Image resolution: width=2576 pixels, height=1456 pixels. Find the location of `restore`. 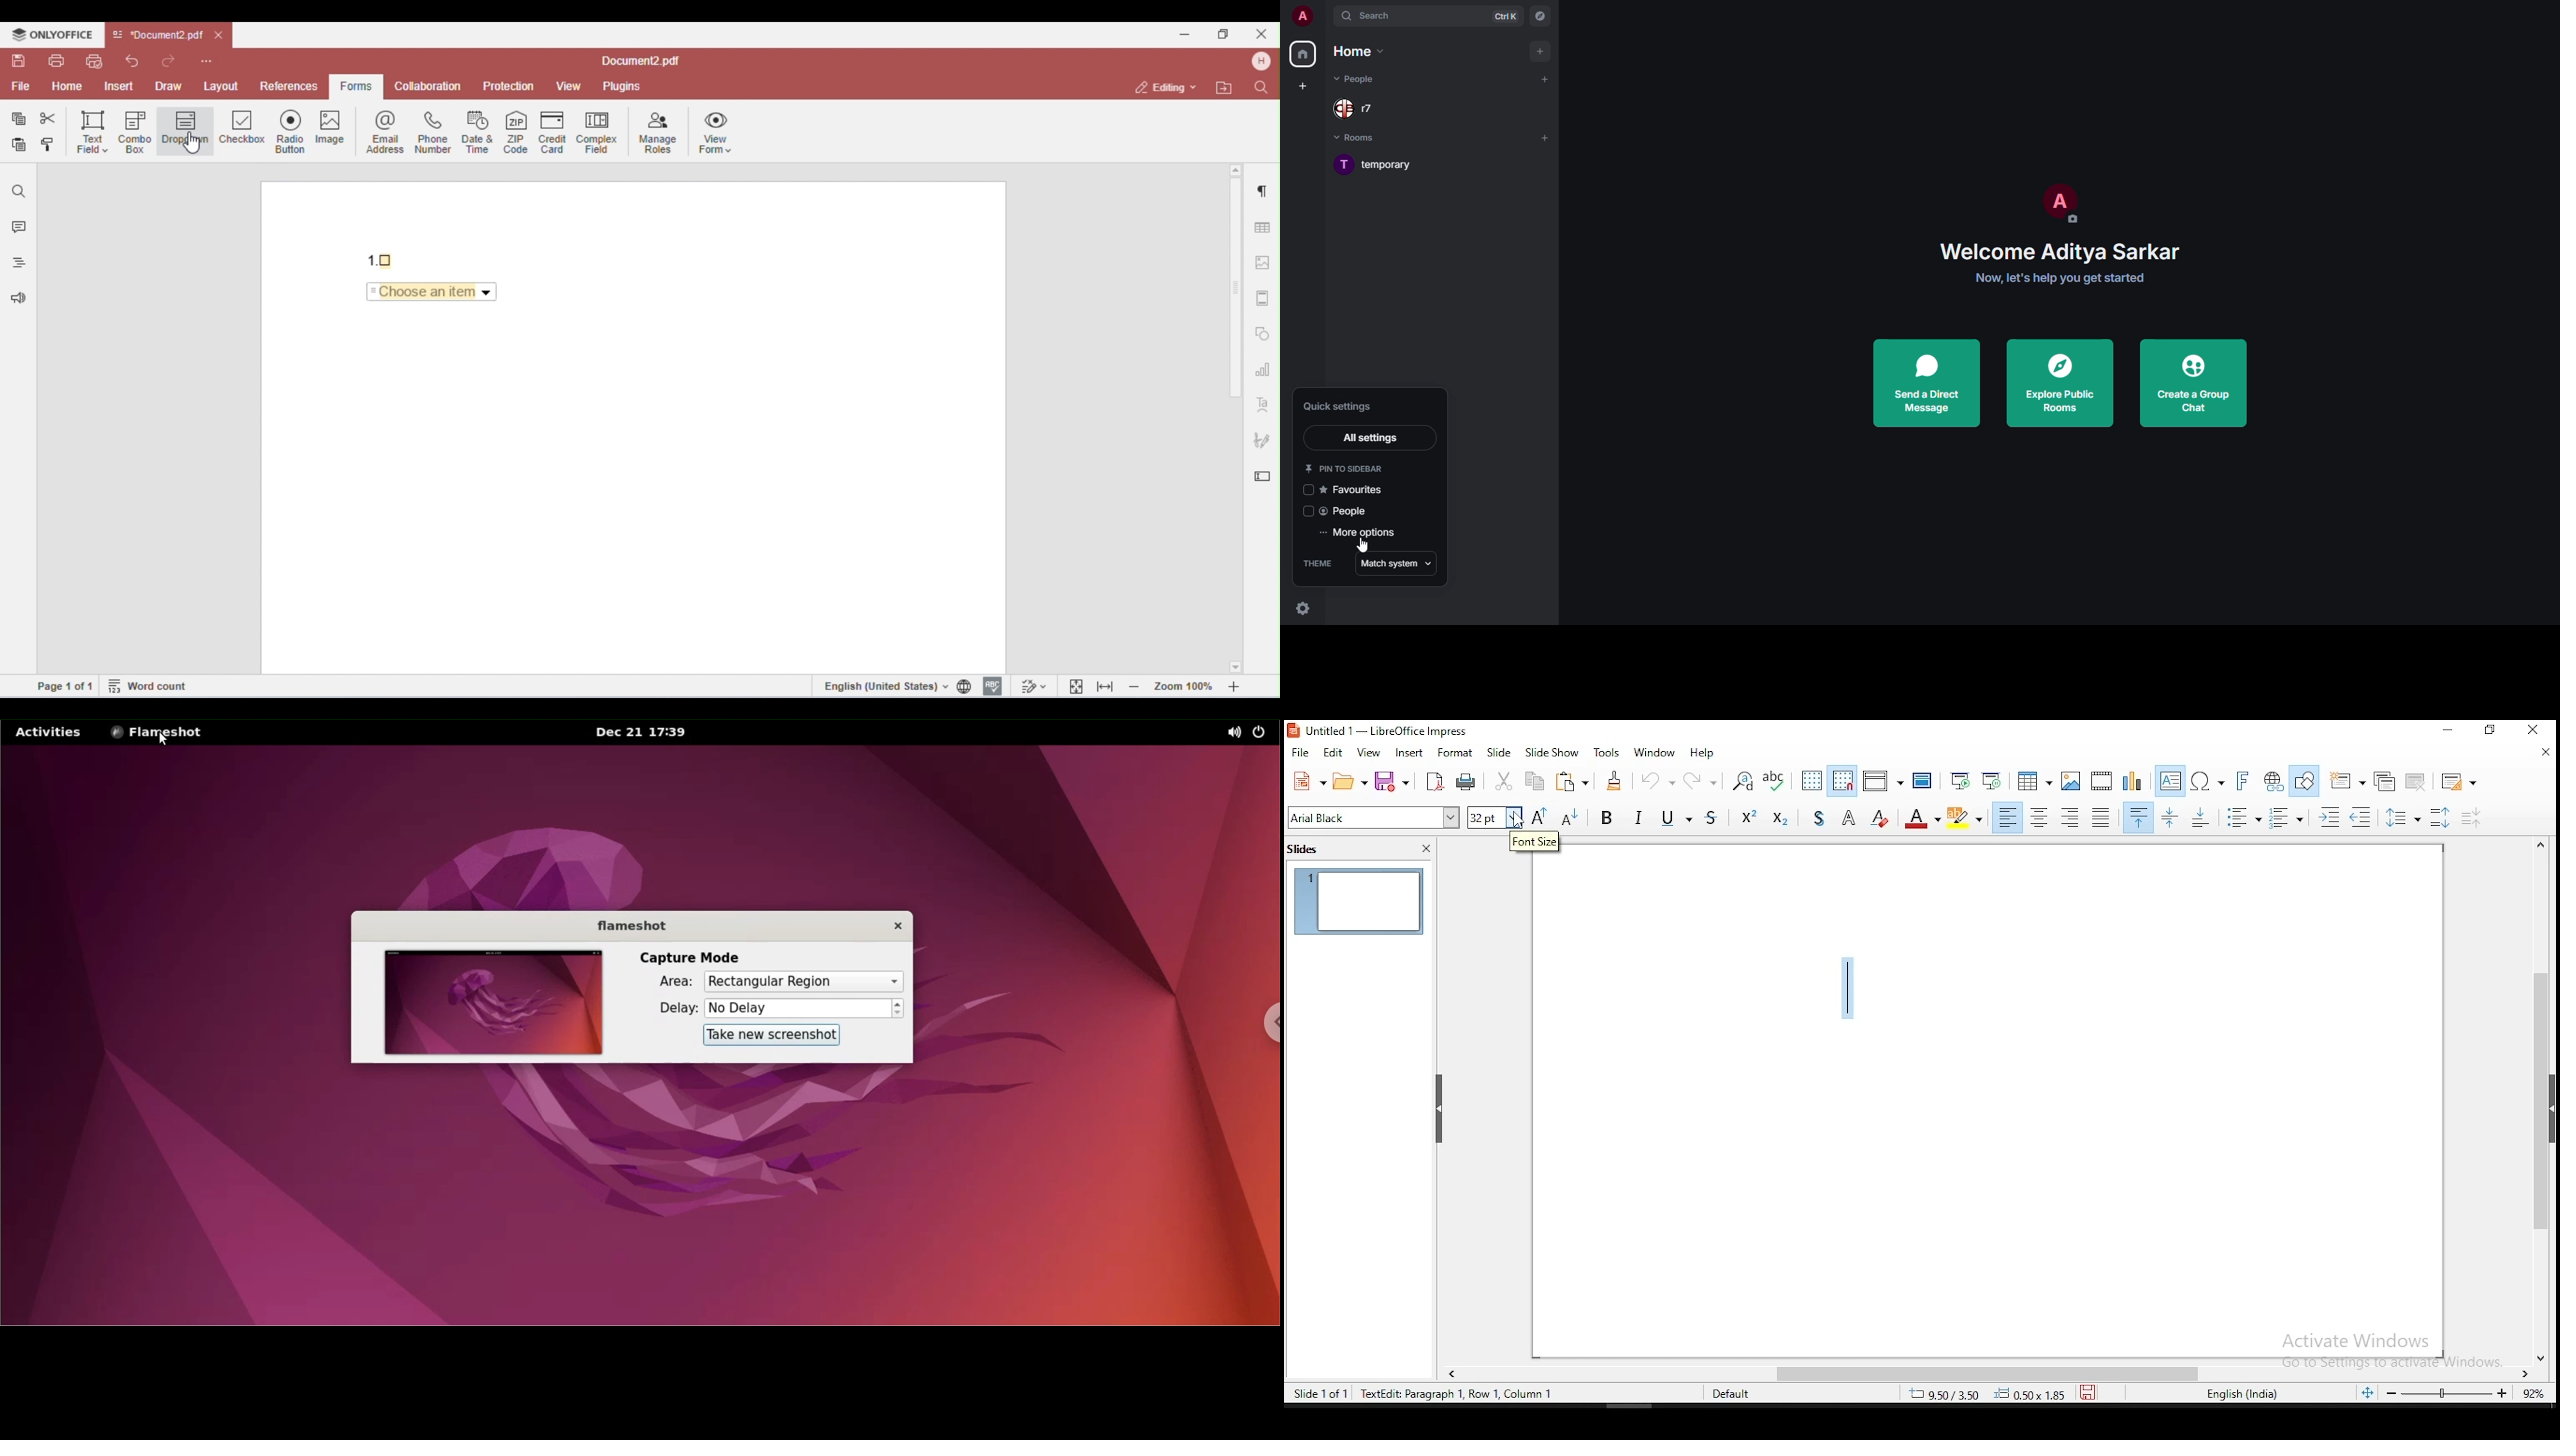

restore is located at coordinates (2490, 730).